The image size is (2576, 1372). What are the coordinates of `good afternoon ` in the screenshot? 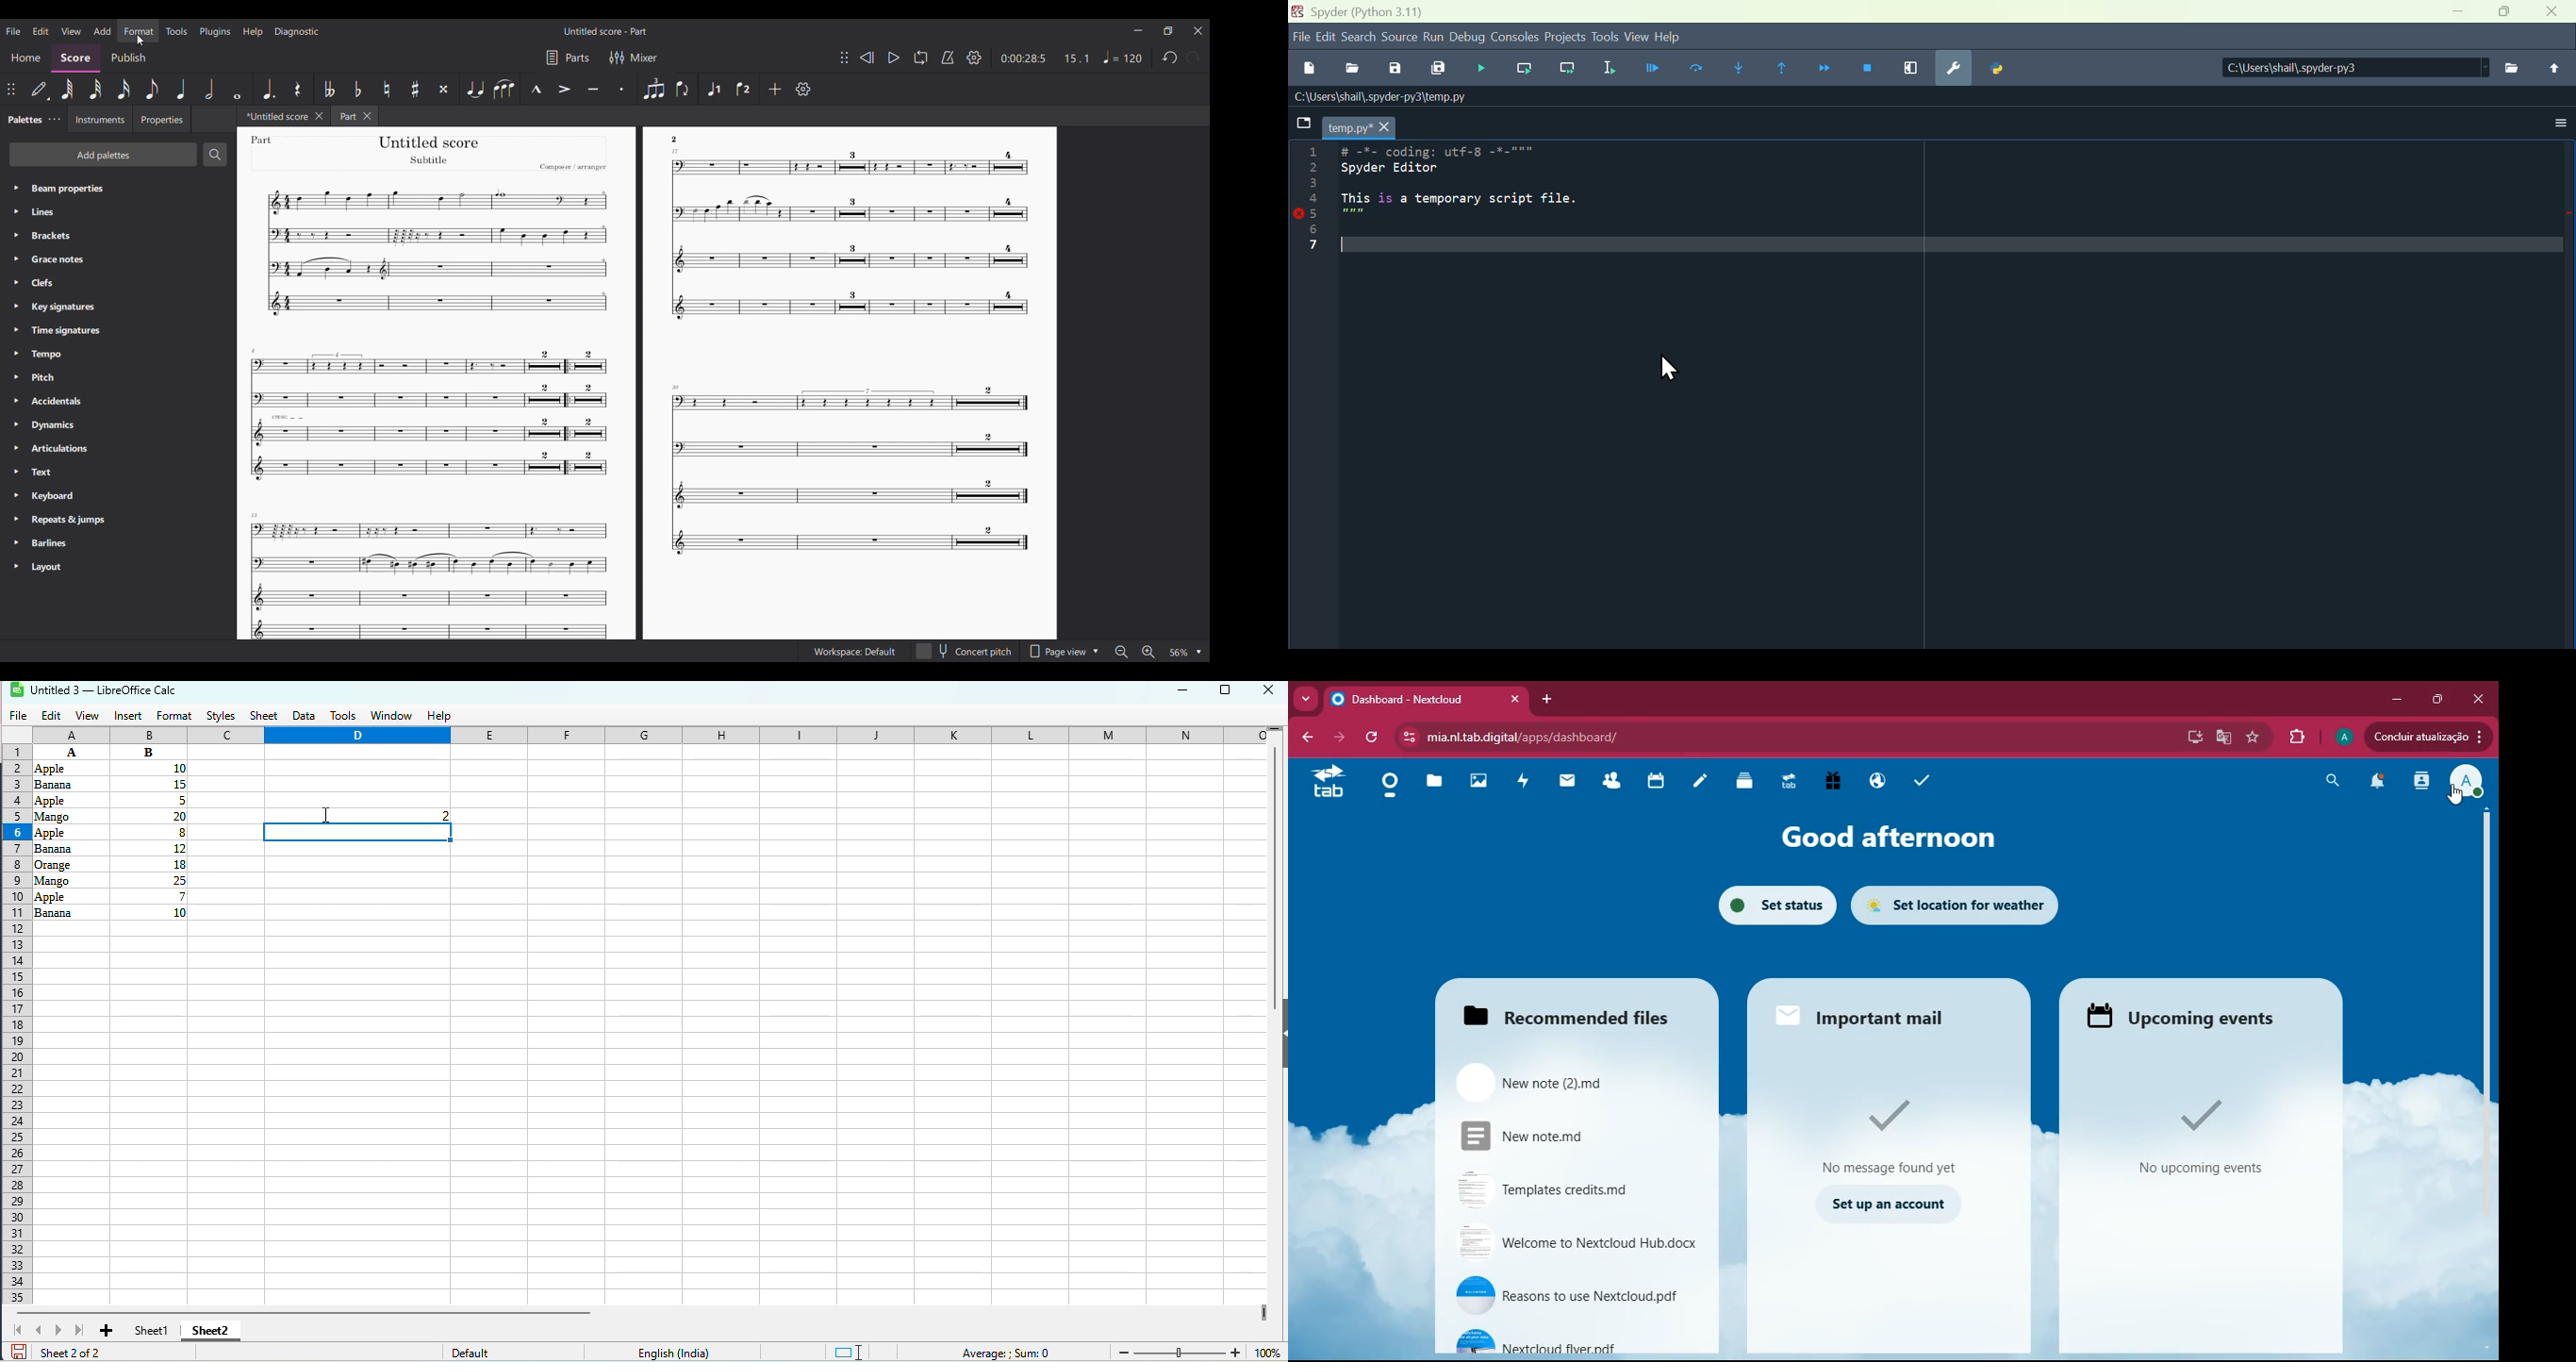 It's located at (1884, 833).